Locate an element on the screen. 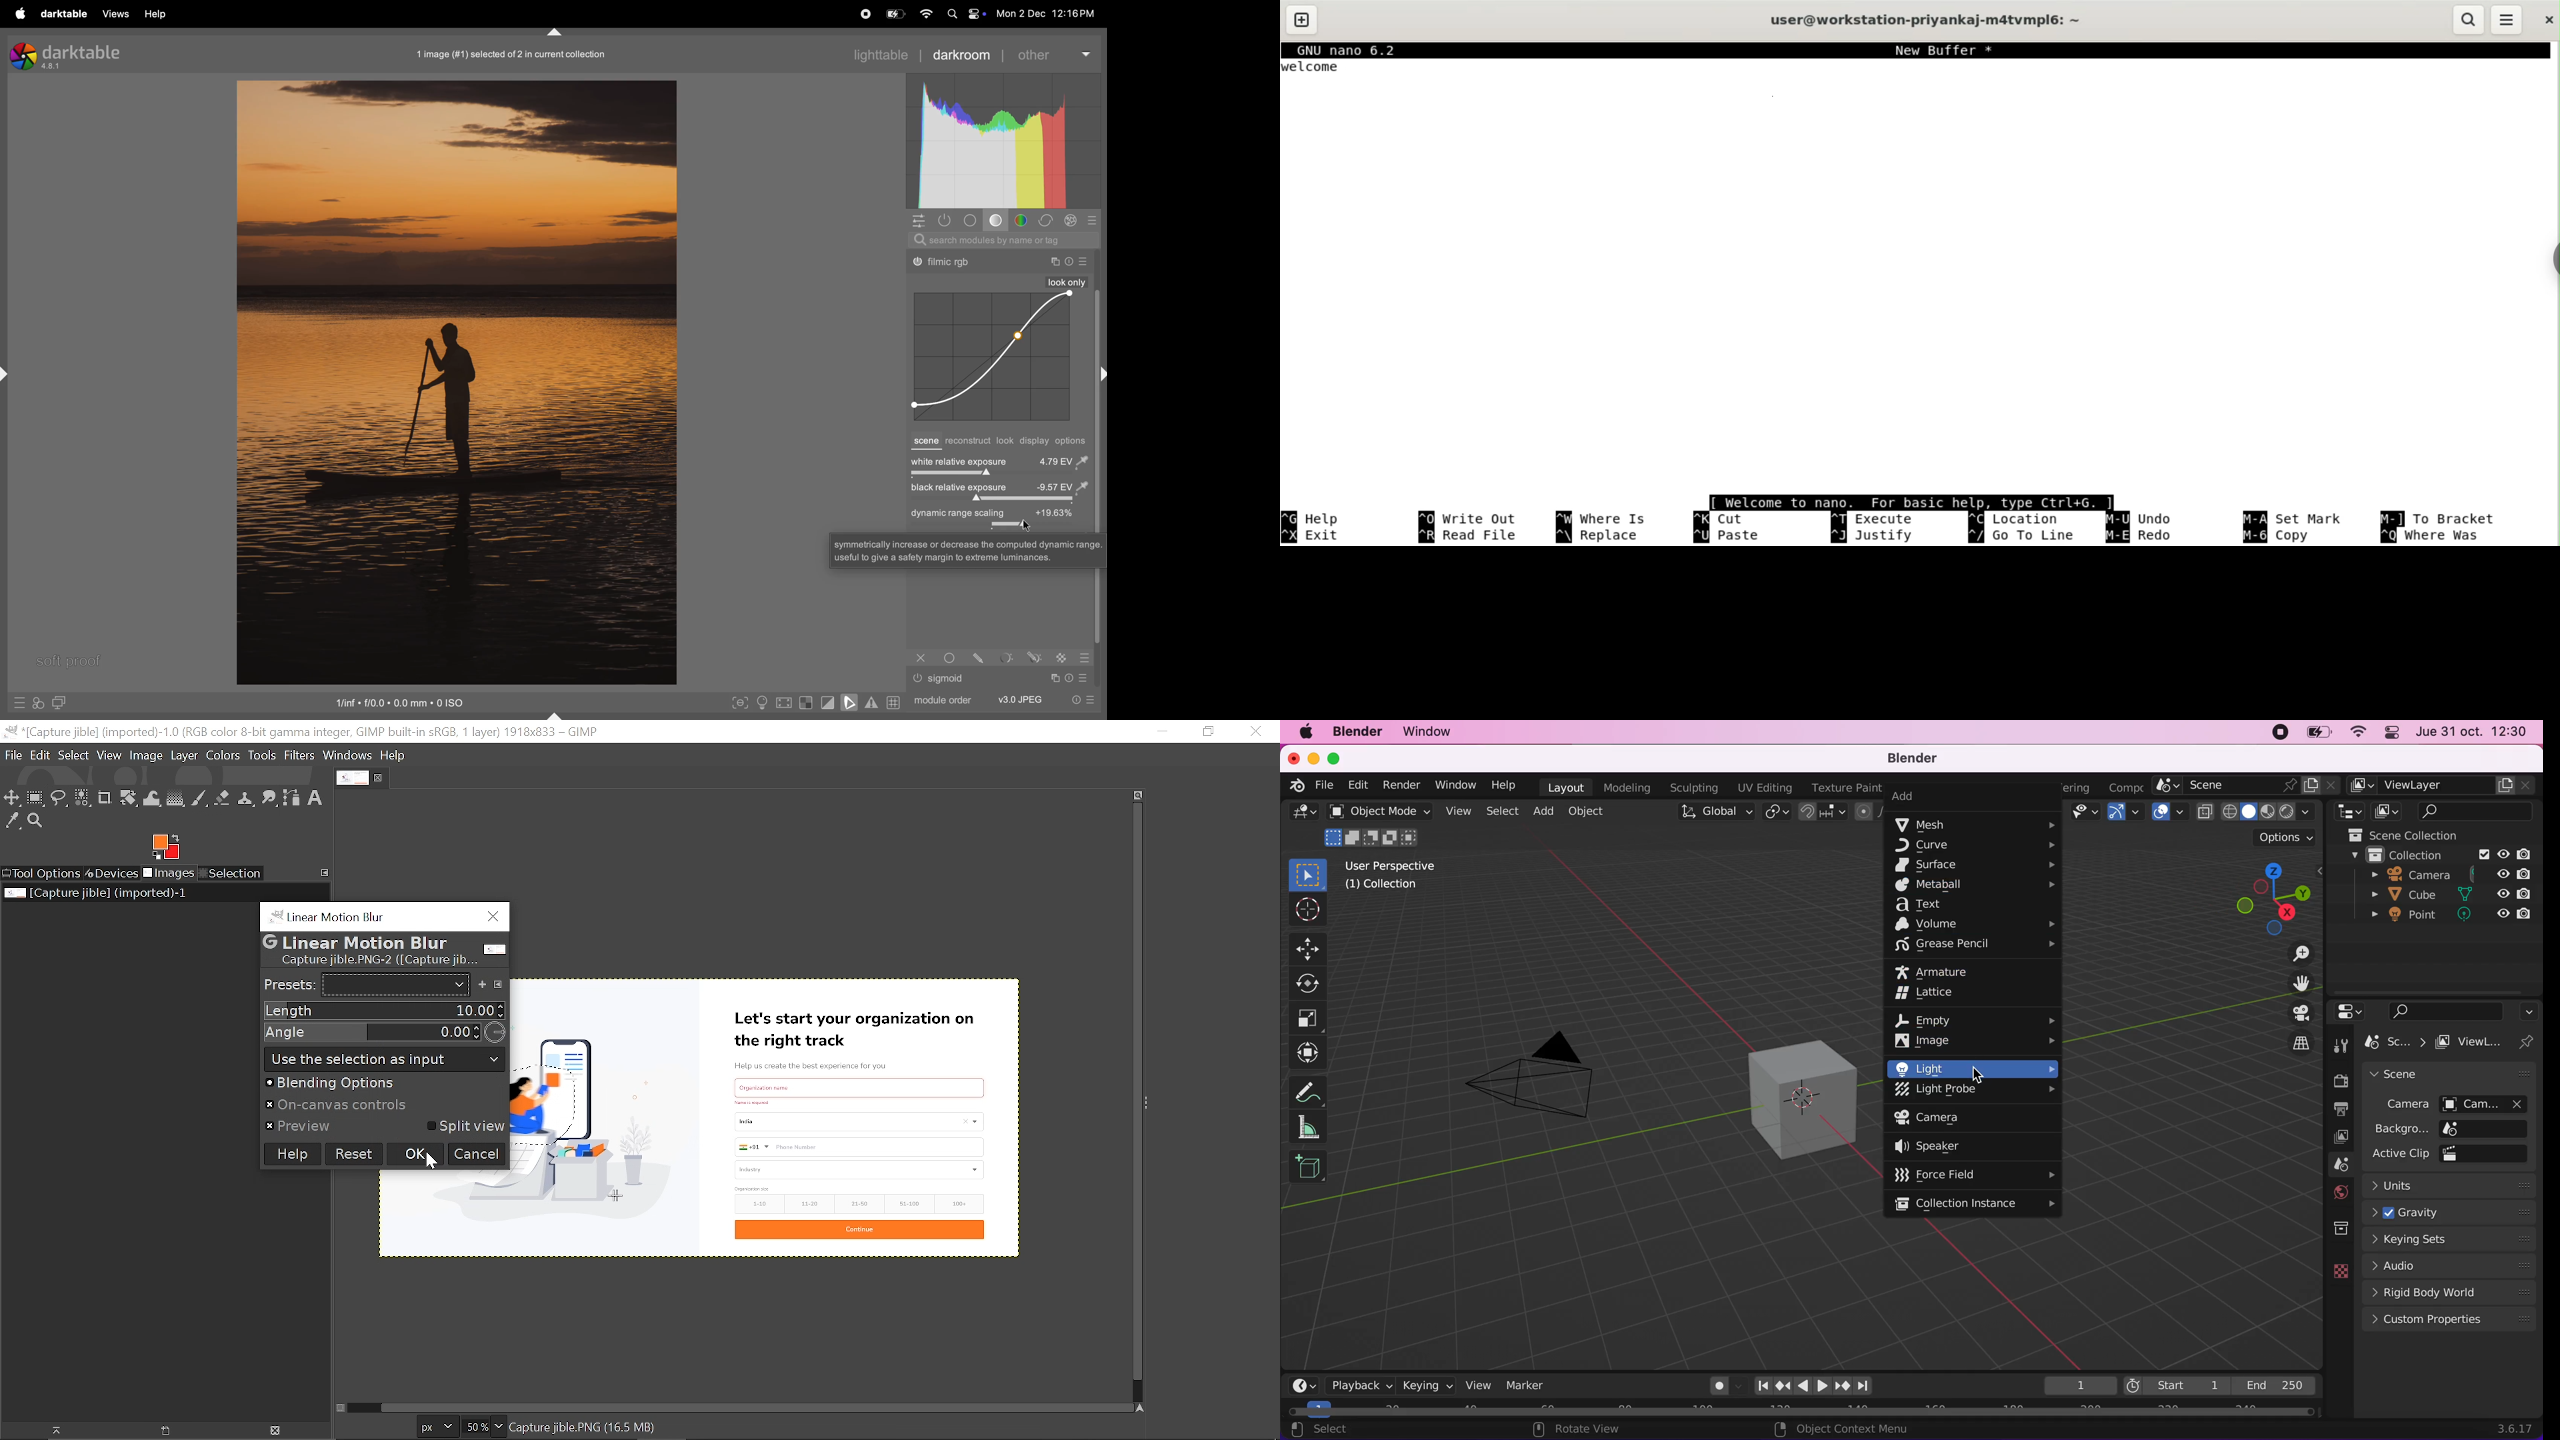 The height and width of the screenshot is (1456, 2576). apple widgets is located at coordinates (963, 14).